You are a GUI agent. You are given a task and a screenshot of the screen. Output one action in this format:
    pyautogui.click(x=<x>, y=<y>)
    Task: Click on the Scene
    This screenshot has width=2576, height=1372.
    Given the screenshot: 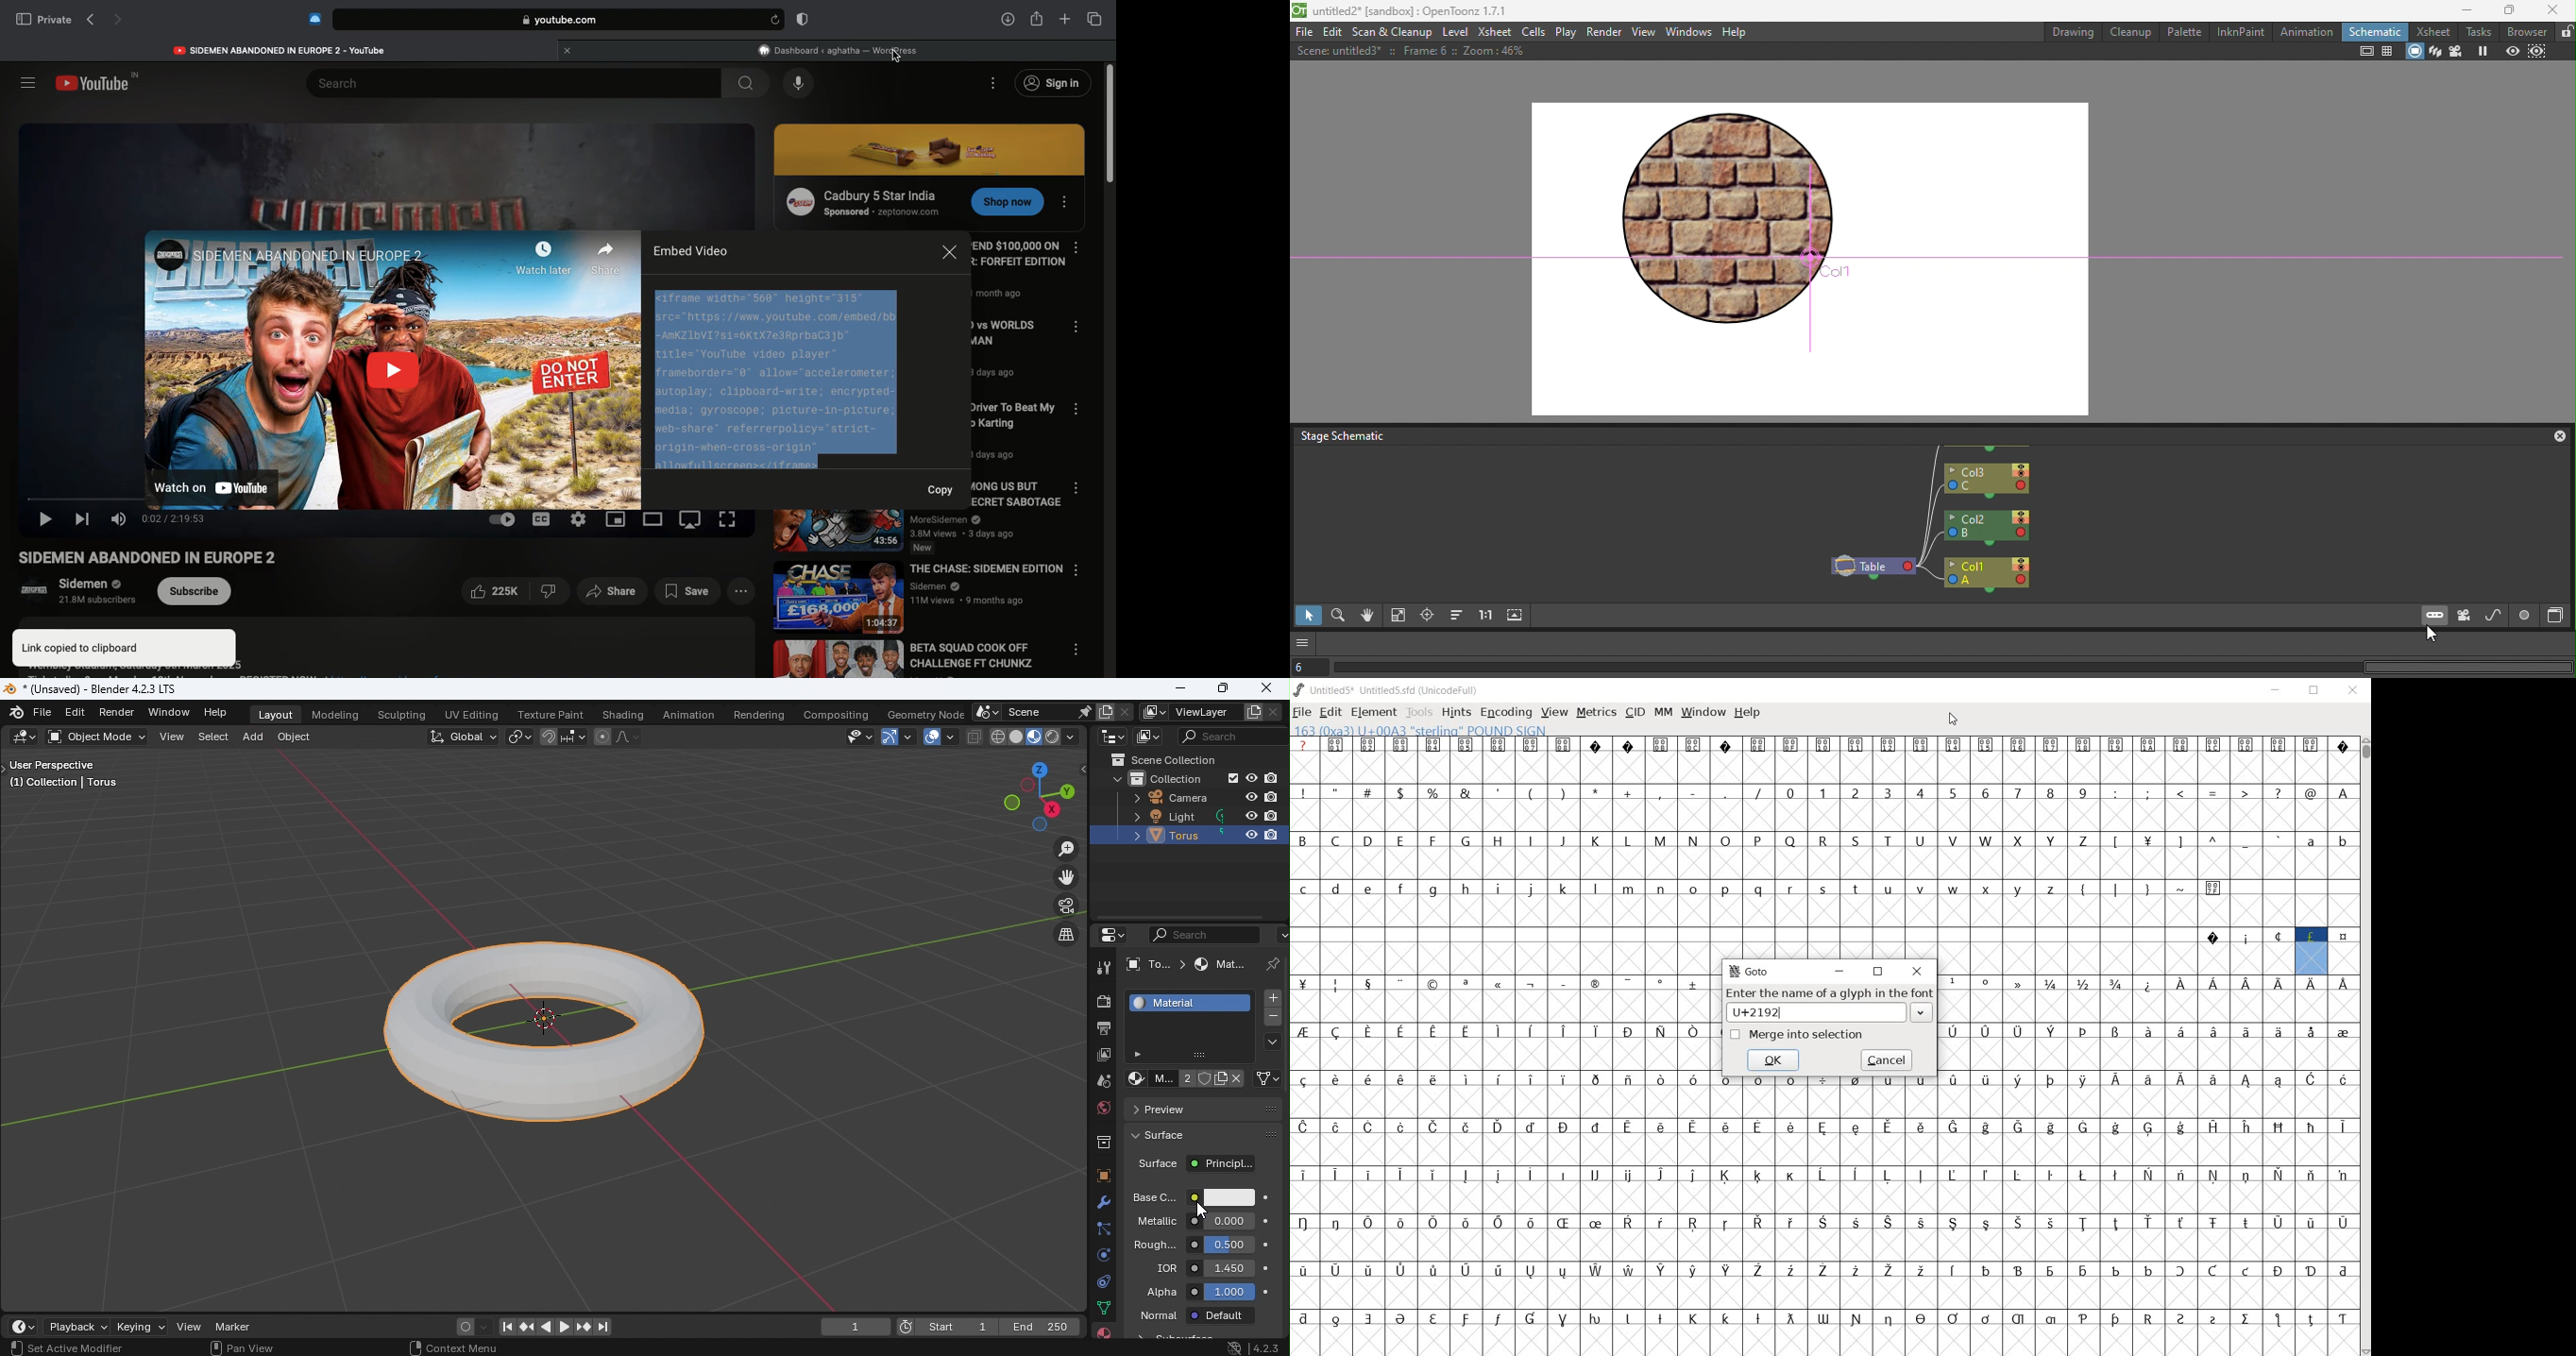 What is the action you would take?
    pyautogui.click(x=1032, y=710)
    